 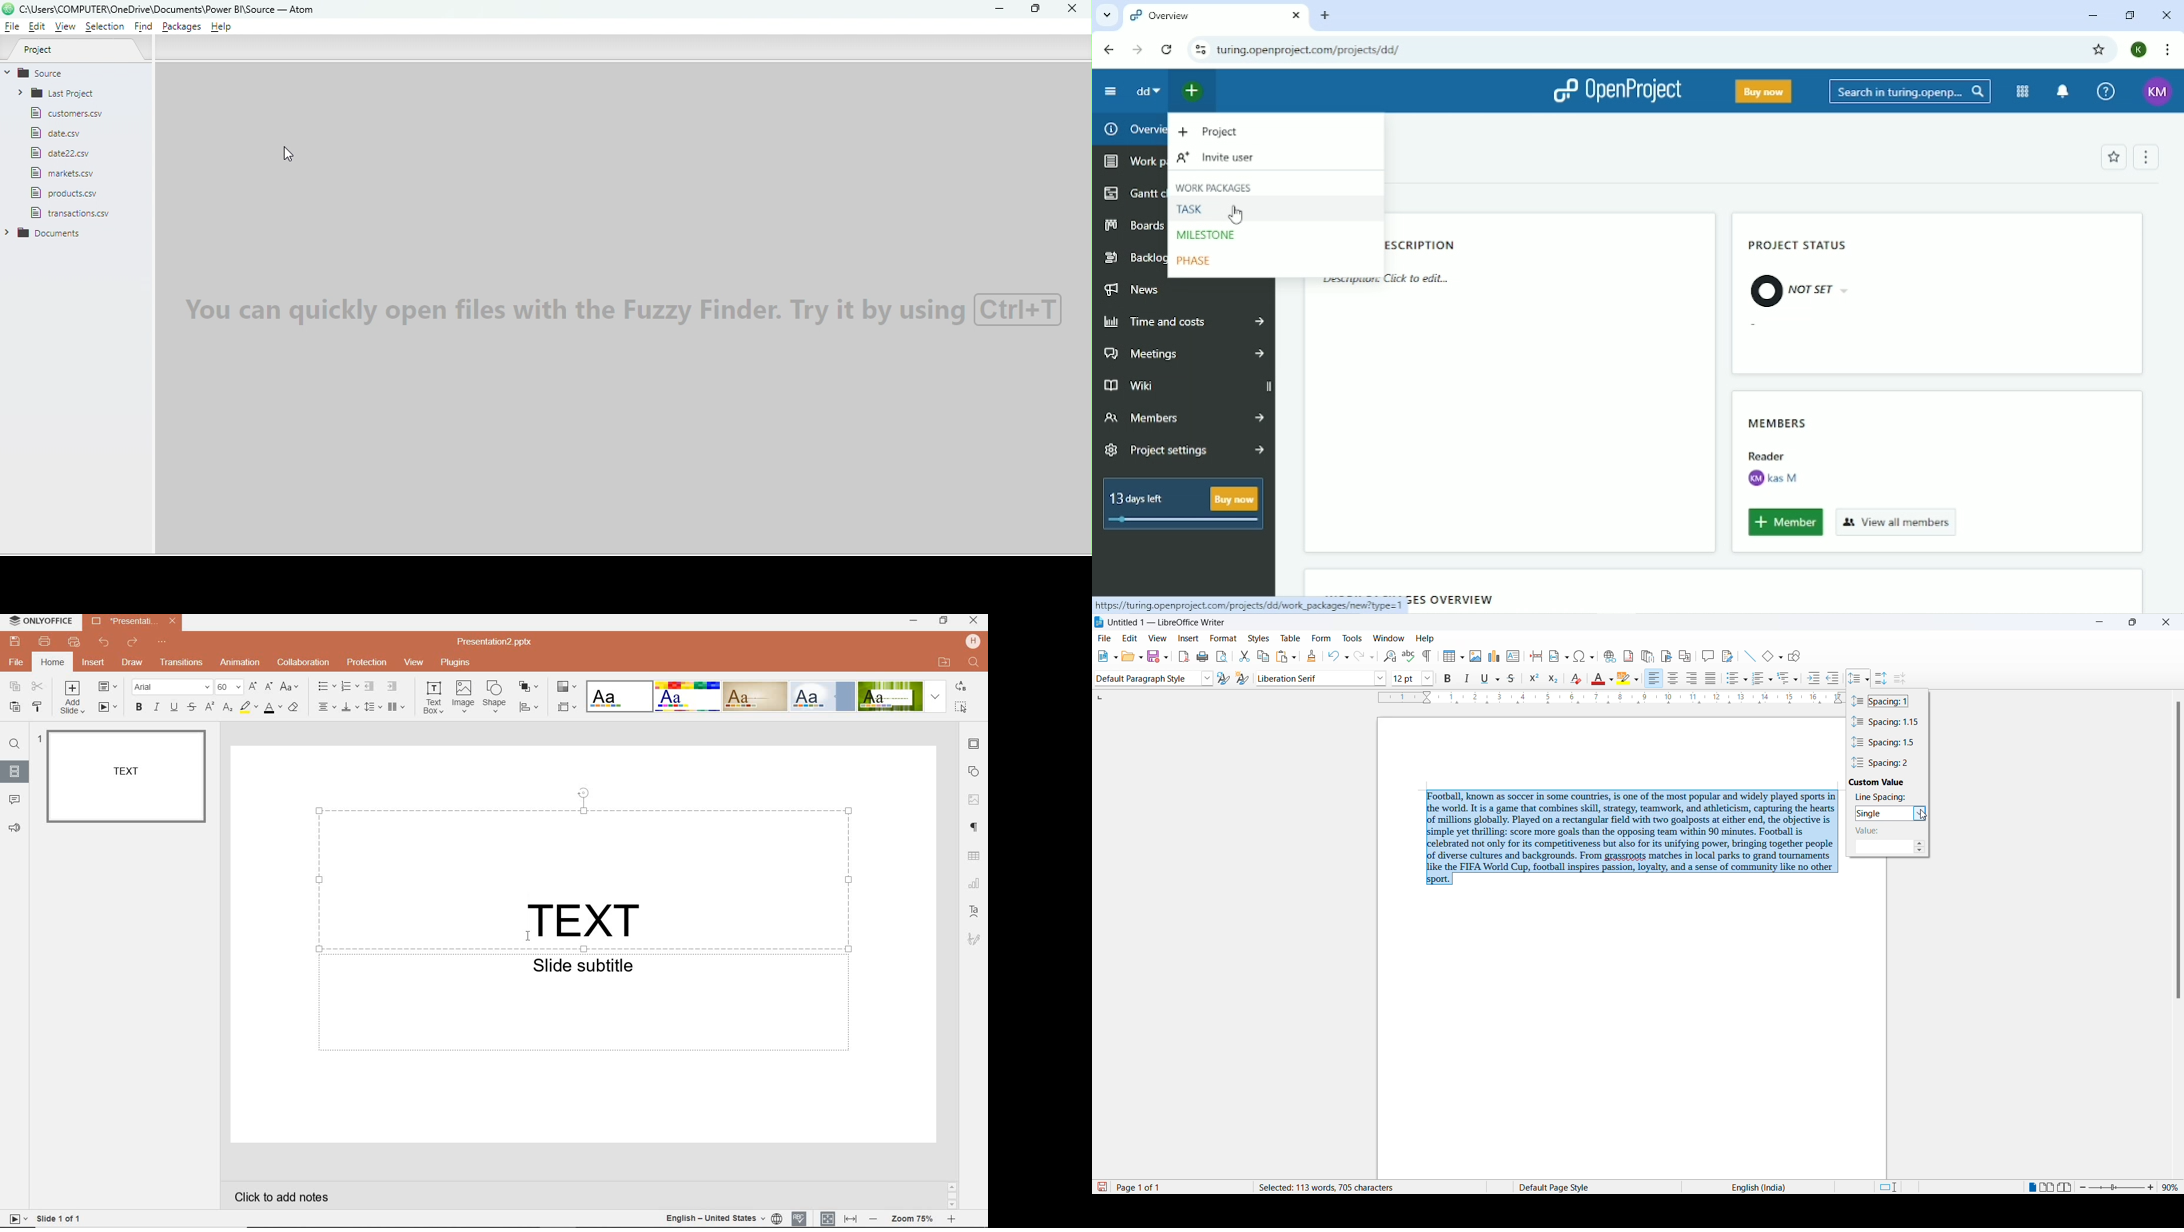 I want to click on undo, so click(x=1338, y=656).